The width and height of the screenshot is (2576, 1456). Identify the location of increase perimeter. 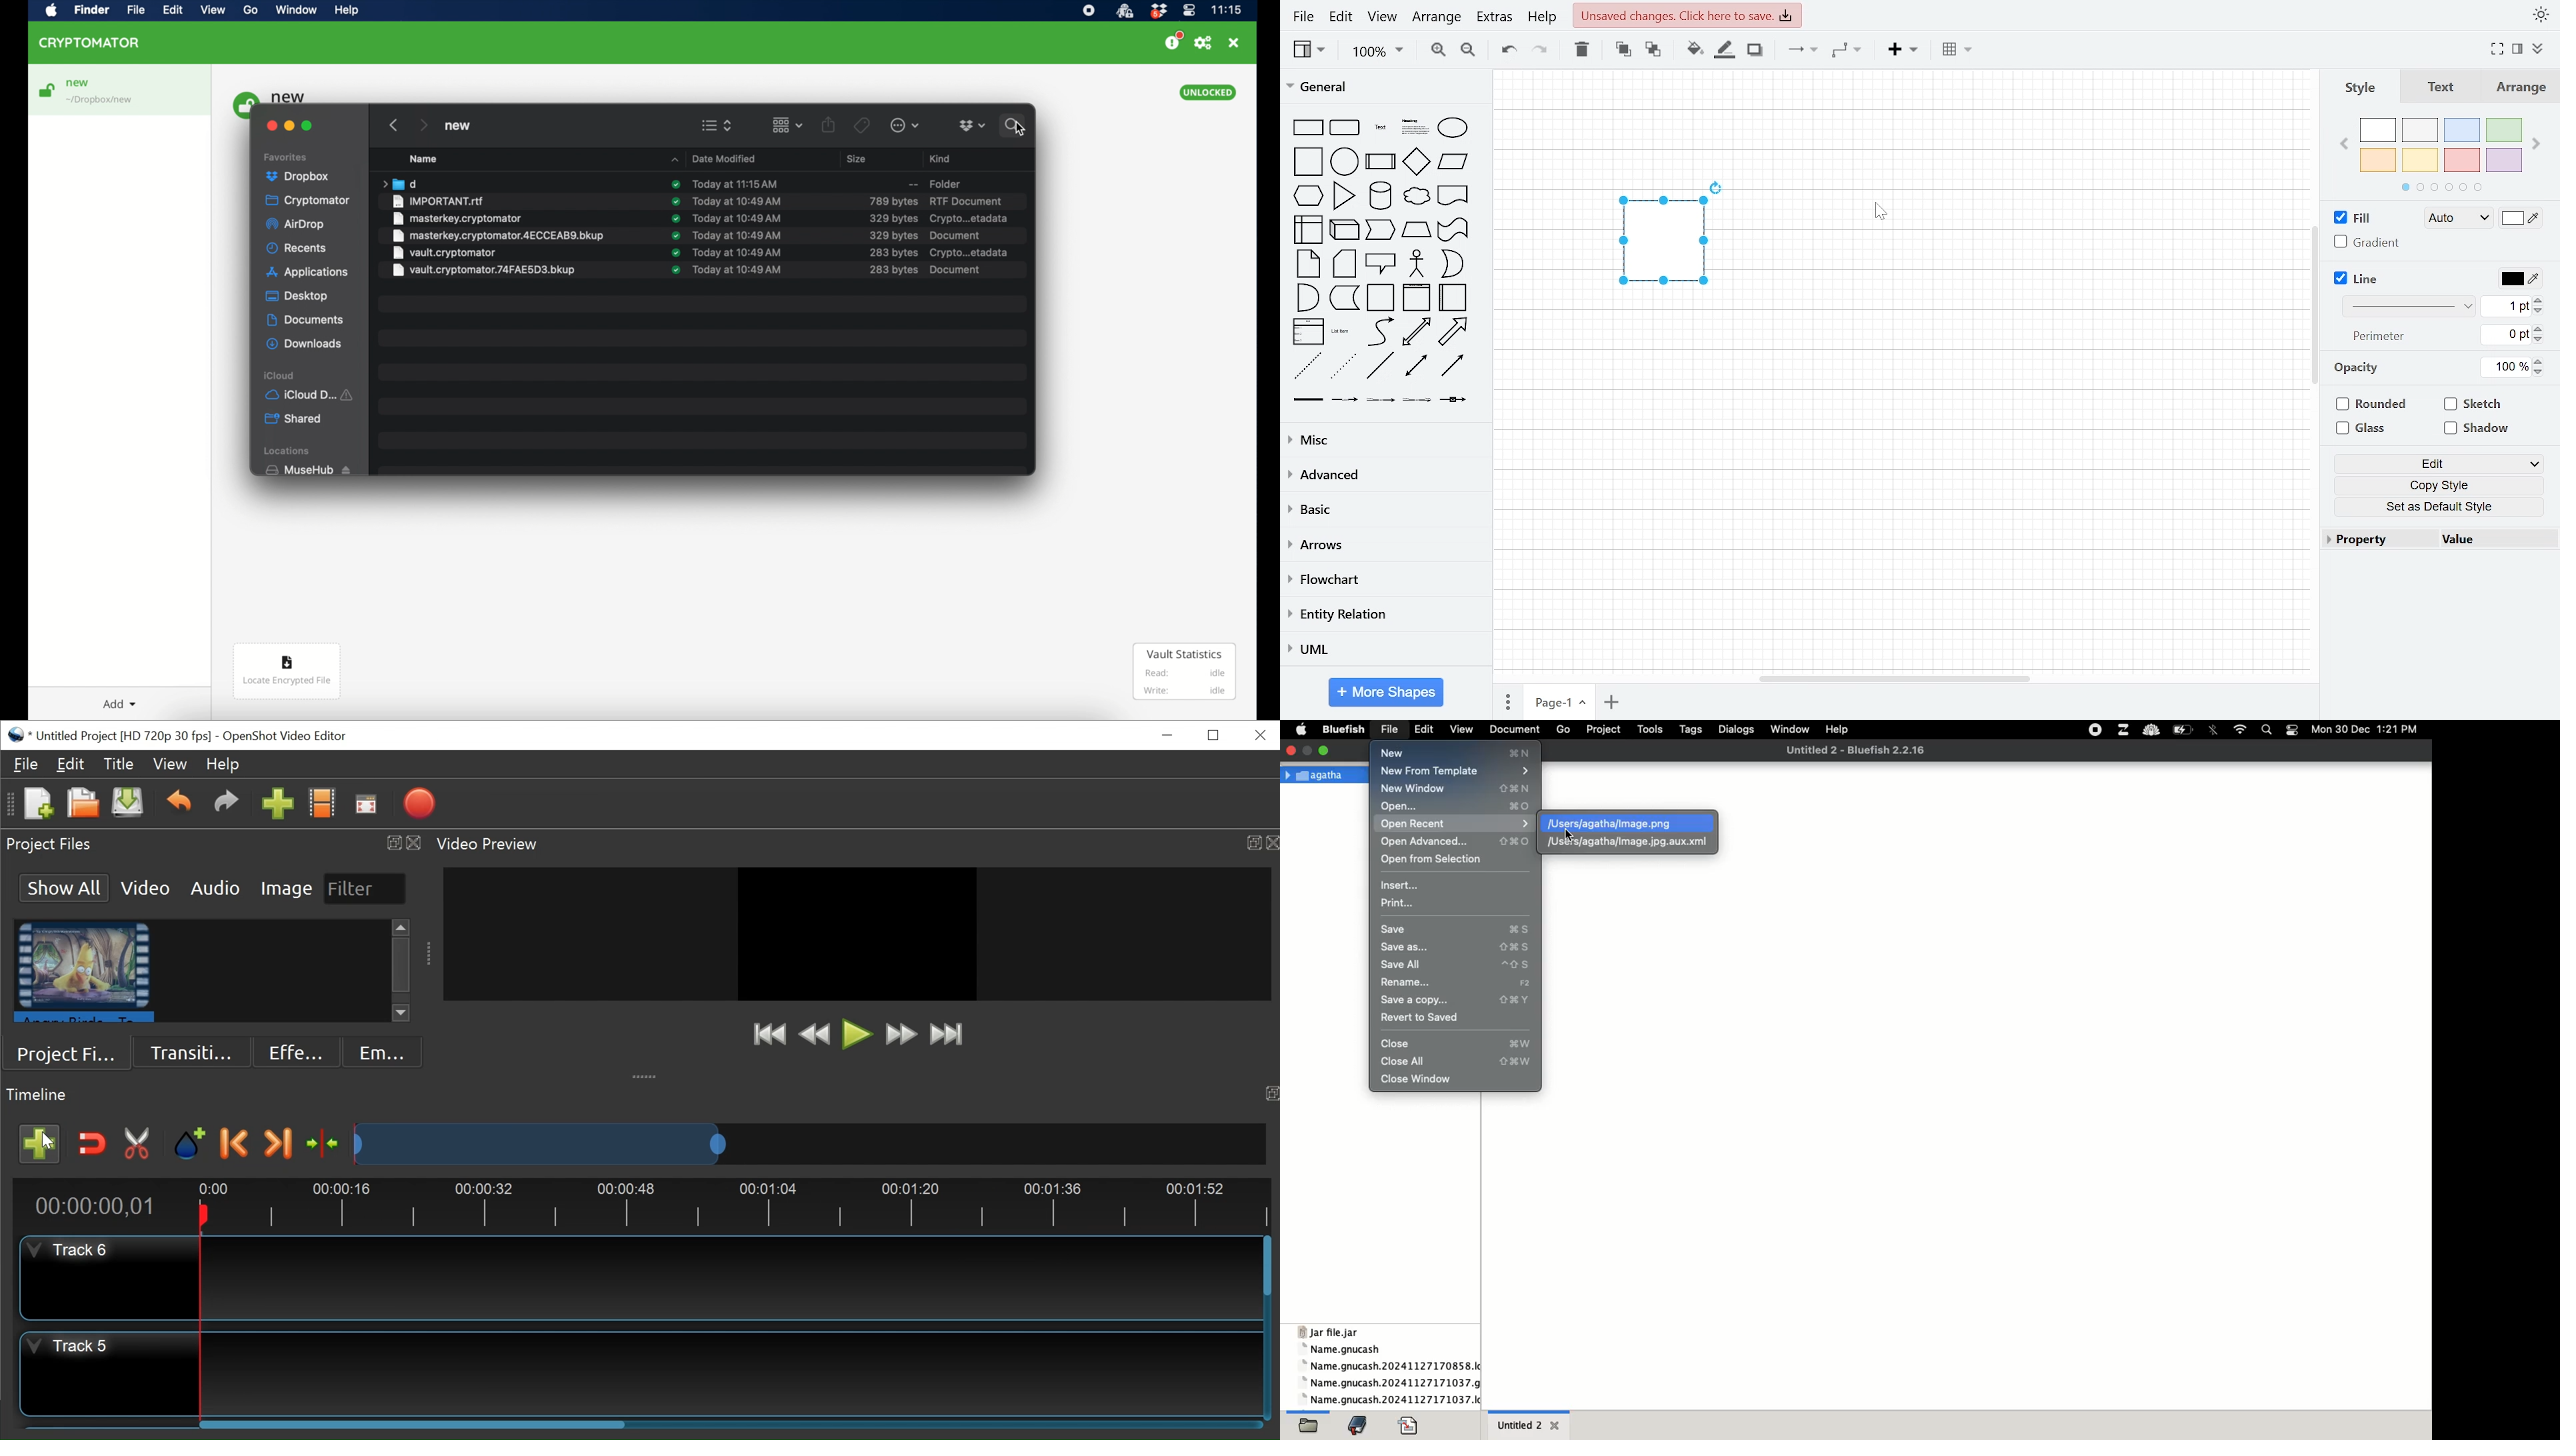
(2539, 328).